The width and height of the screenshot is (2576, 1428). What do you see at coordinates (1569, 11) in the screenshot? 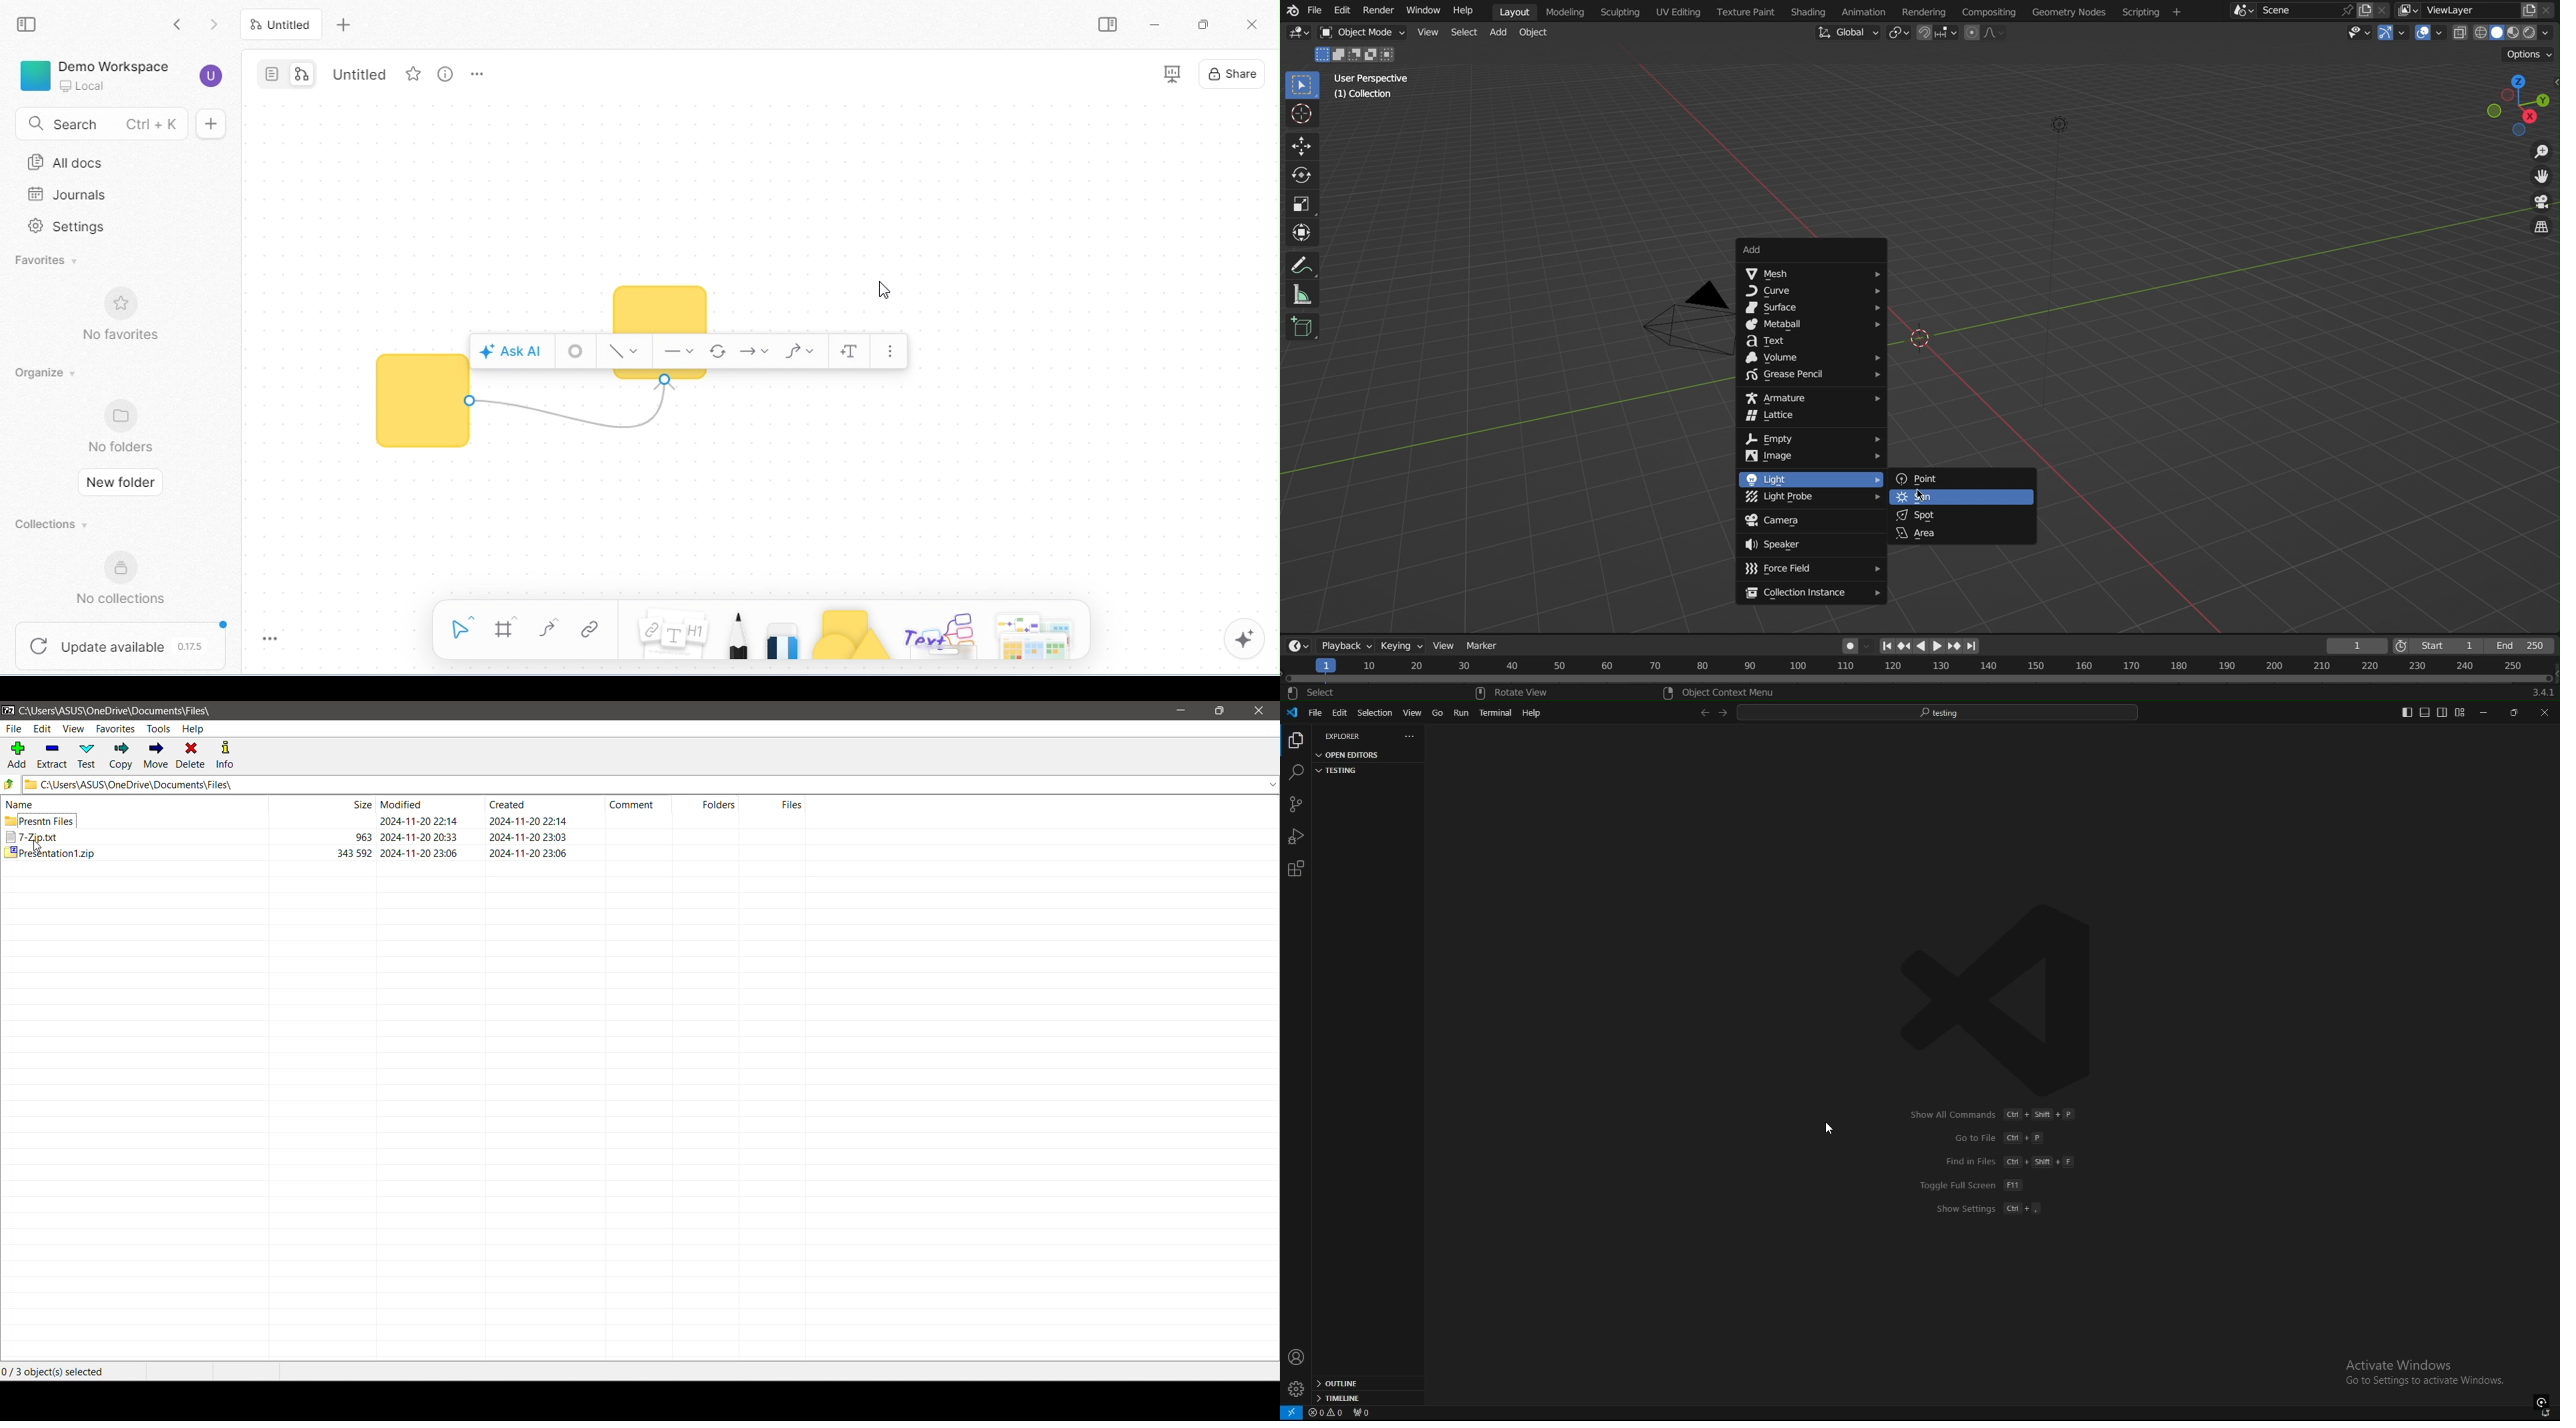
I see `Modeling` at bounding box center [1569, 11].